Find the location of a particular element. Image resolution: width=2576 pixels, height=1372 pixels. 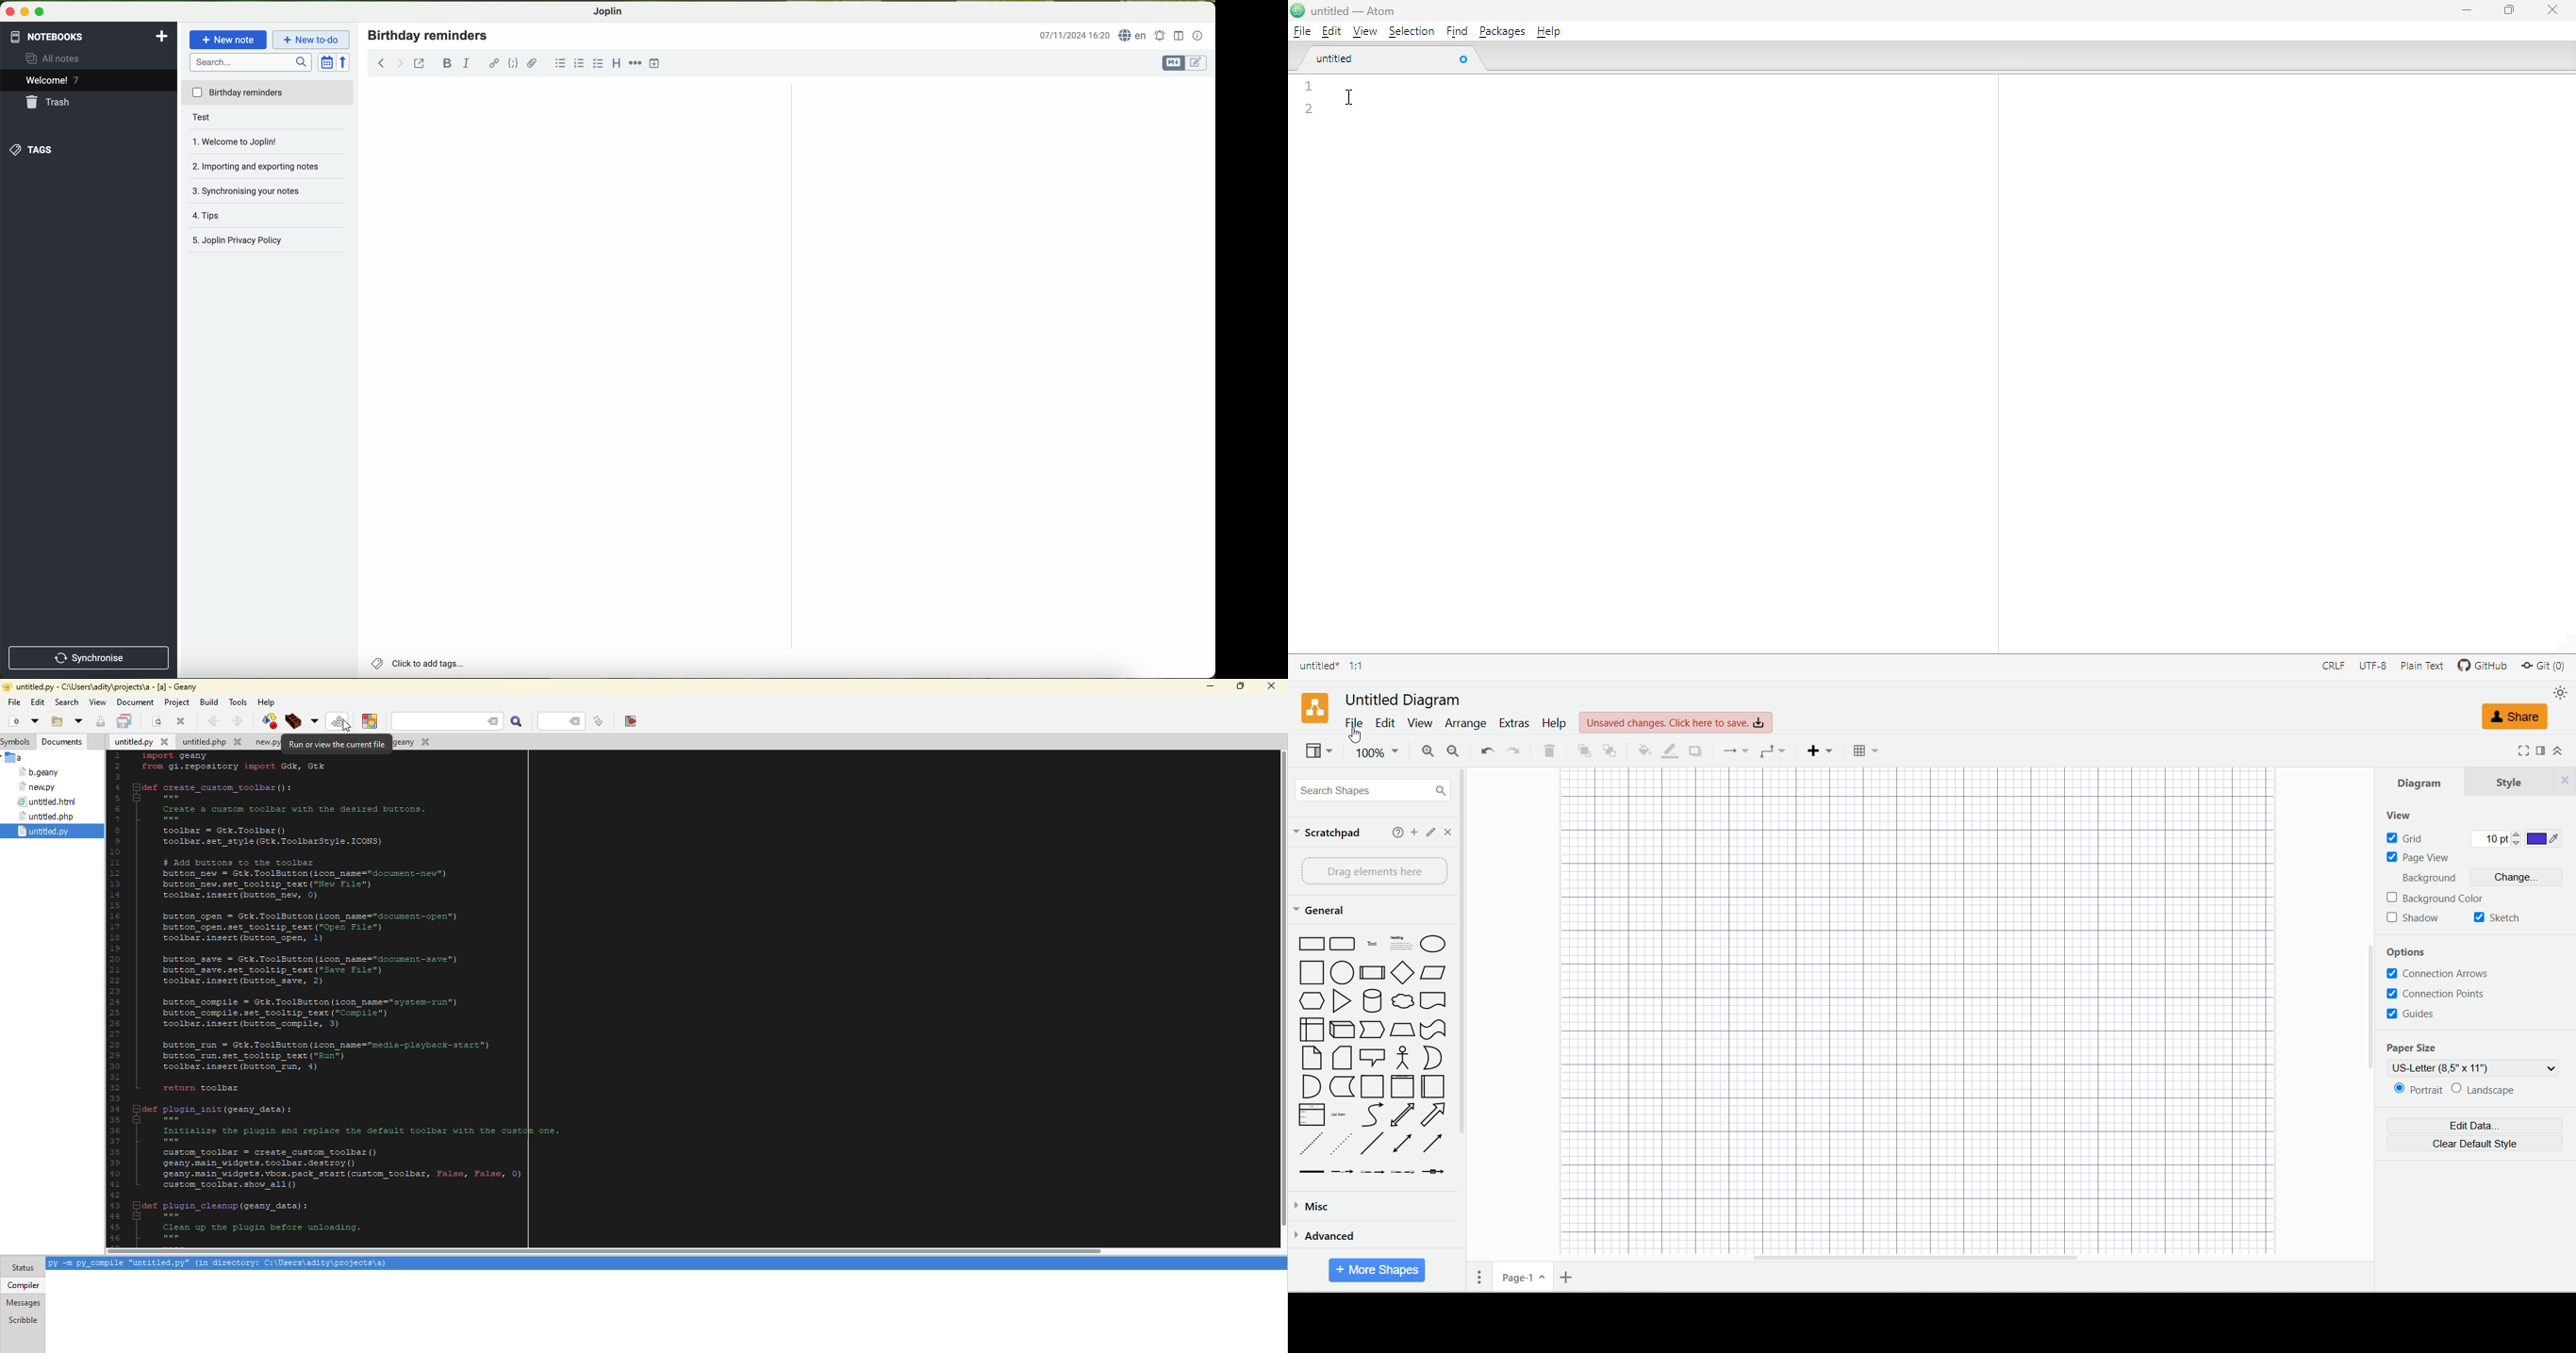

format is located at coordinates (2541, 751).